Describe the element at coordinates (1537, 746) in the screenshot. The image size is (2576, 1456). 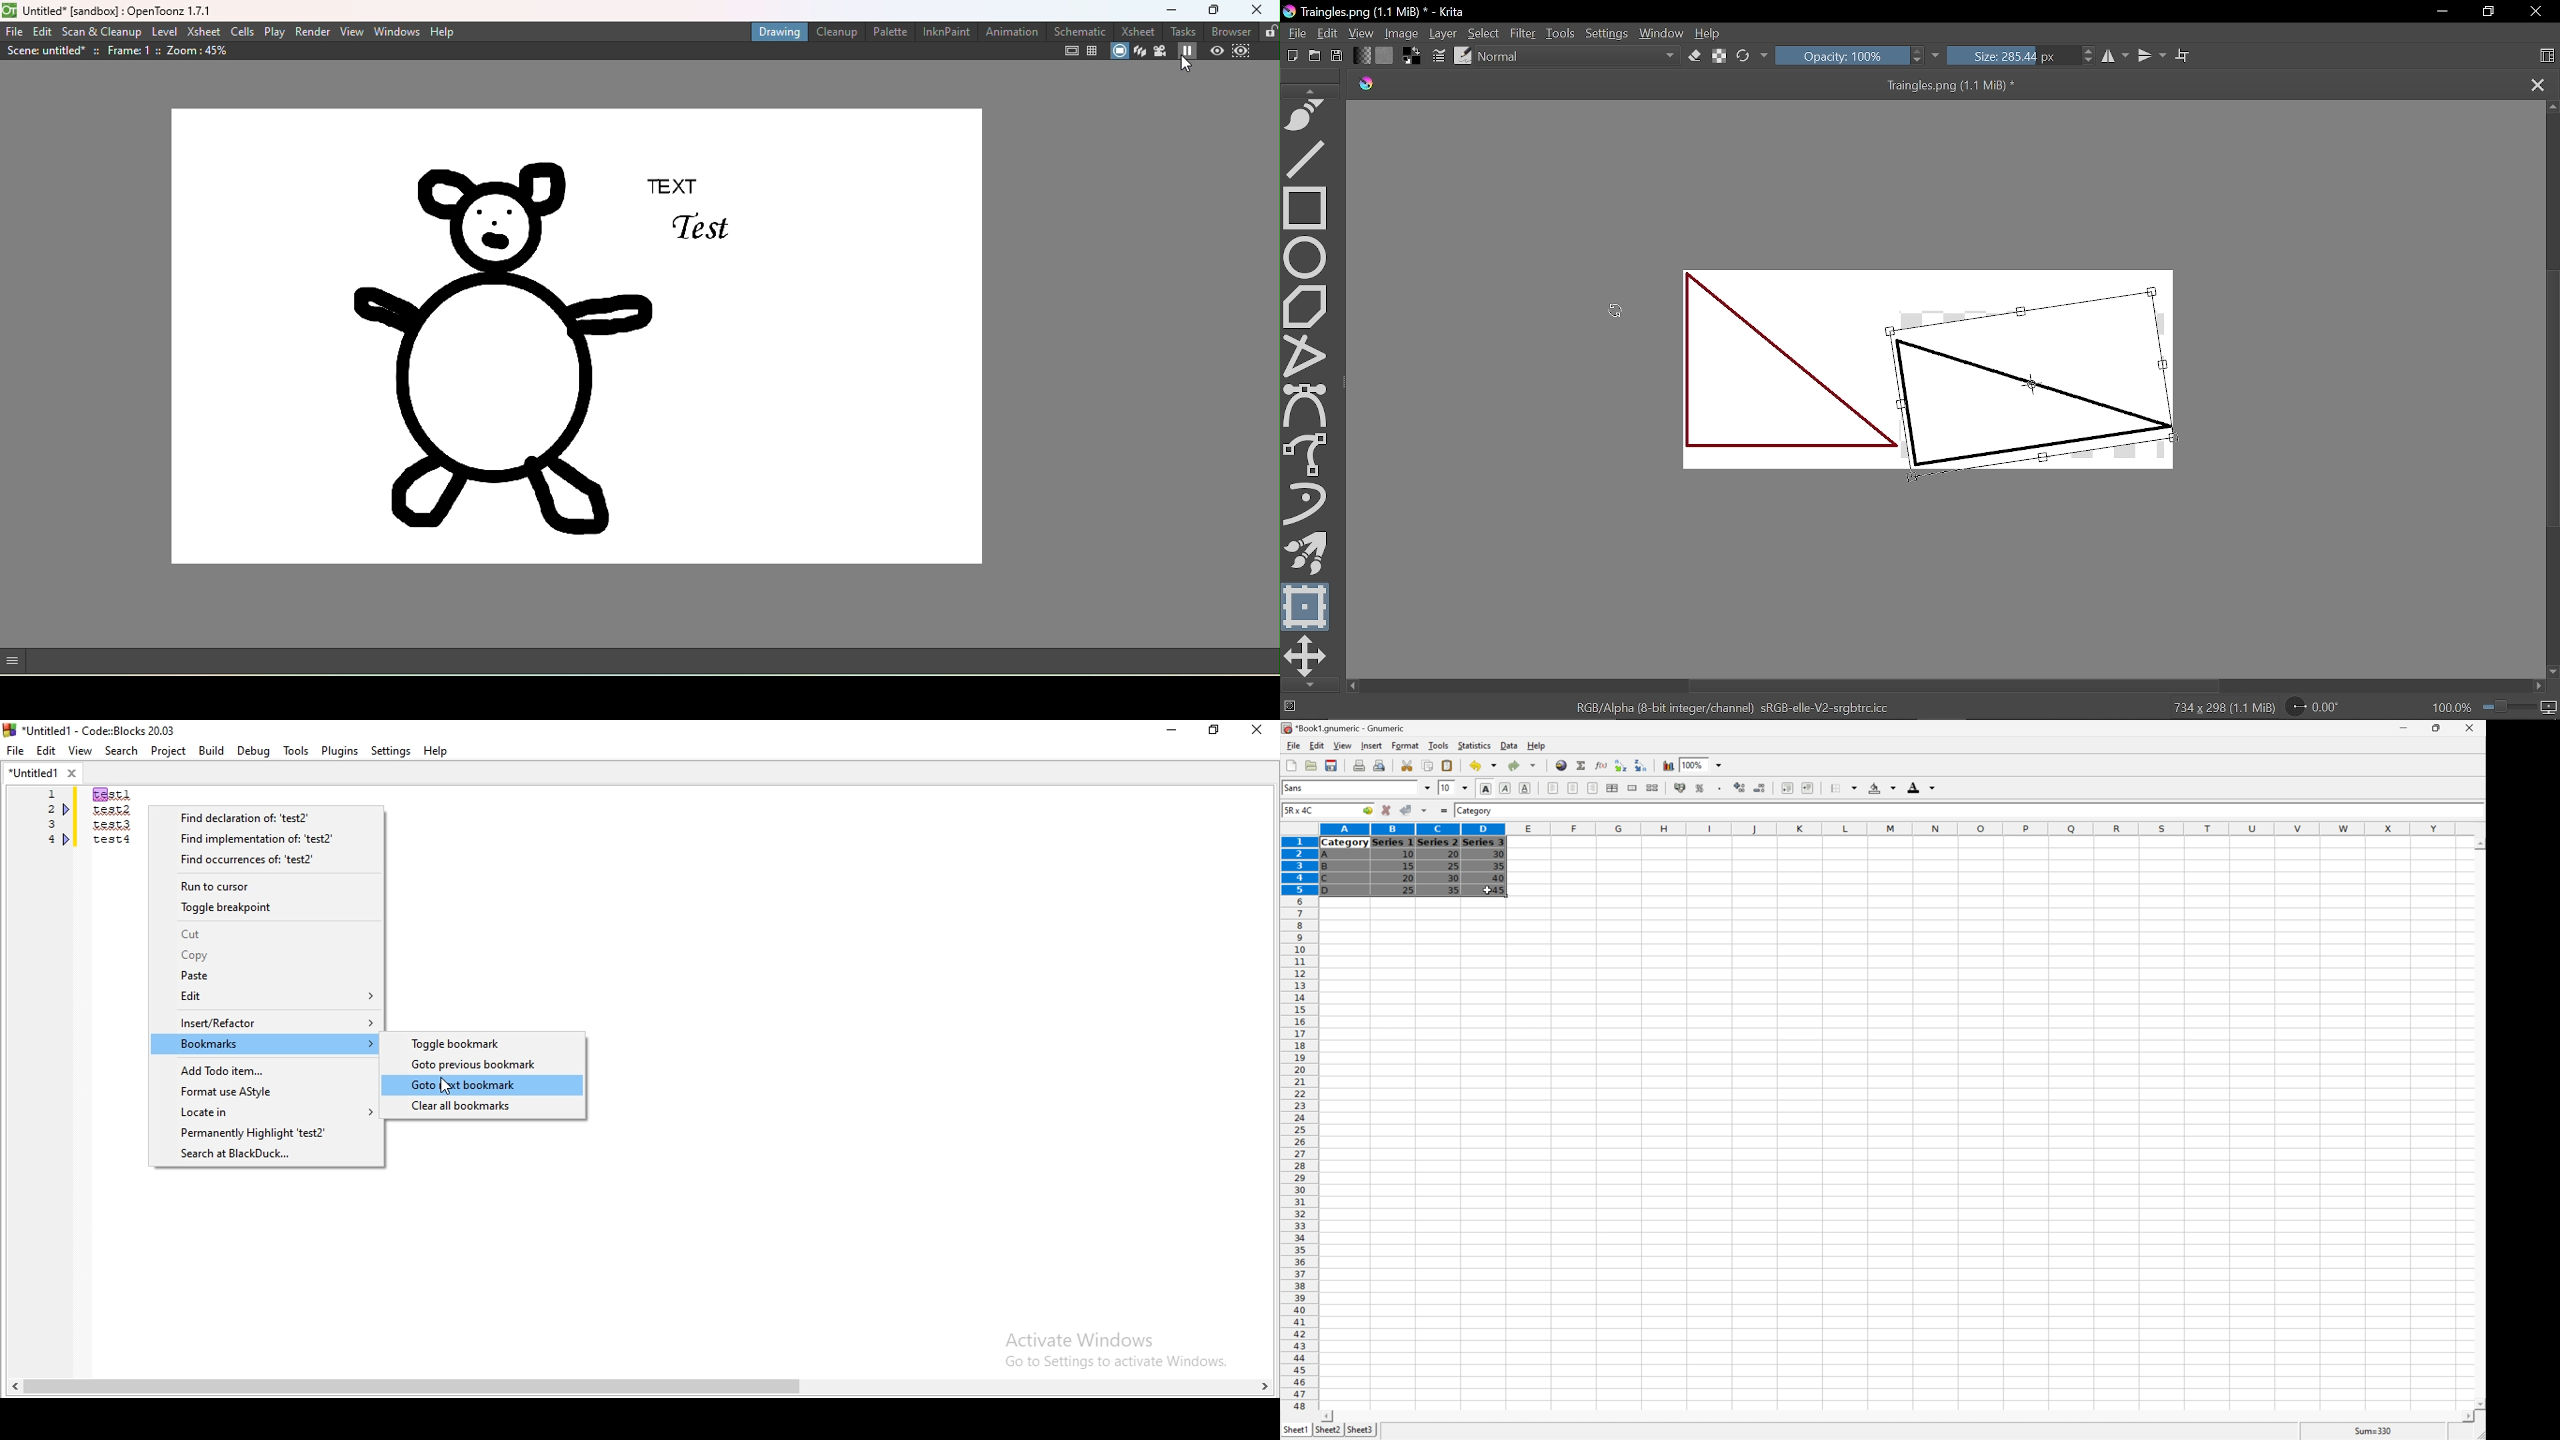
I see `Help` at that location.